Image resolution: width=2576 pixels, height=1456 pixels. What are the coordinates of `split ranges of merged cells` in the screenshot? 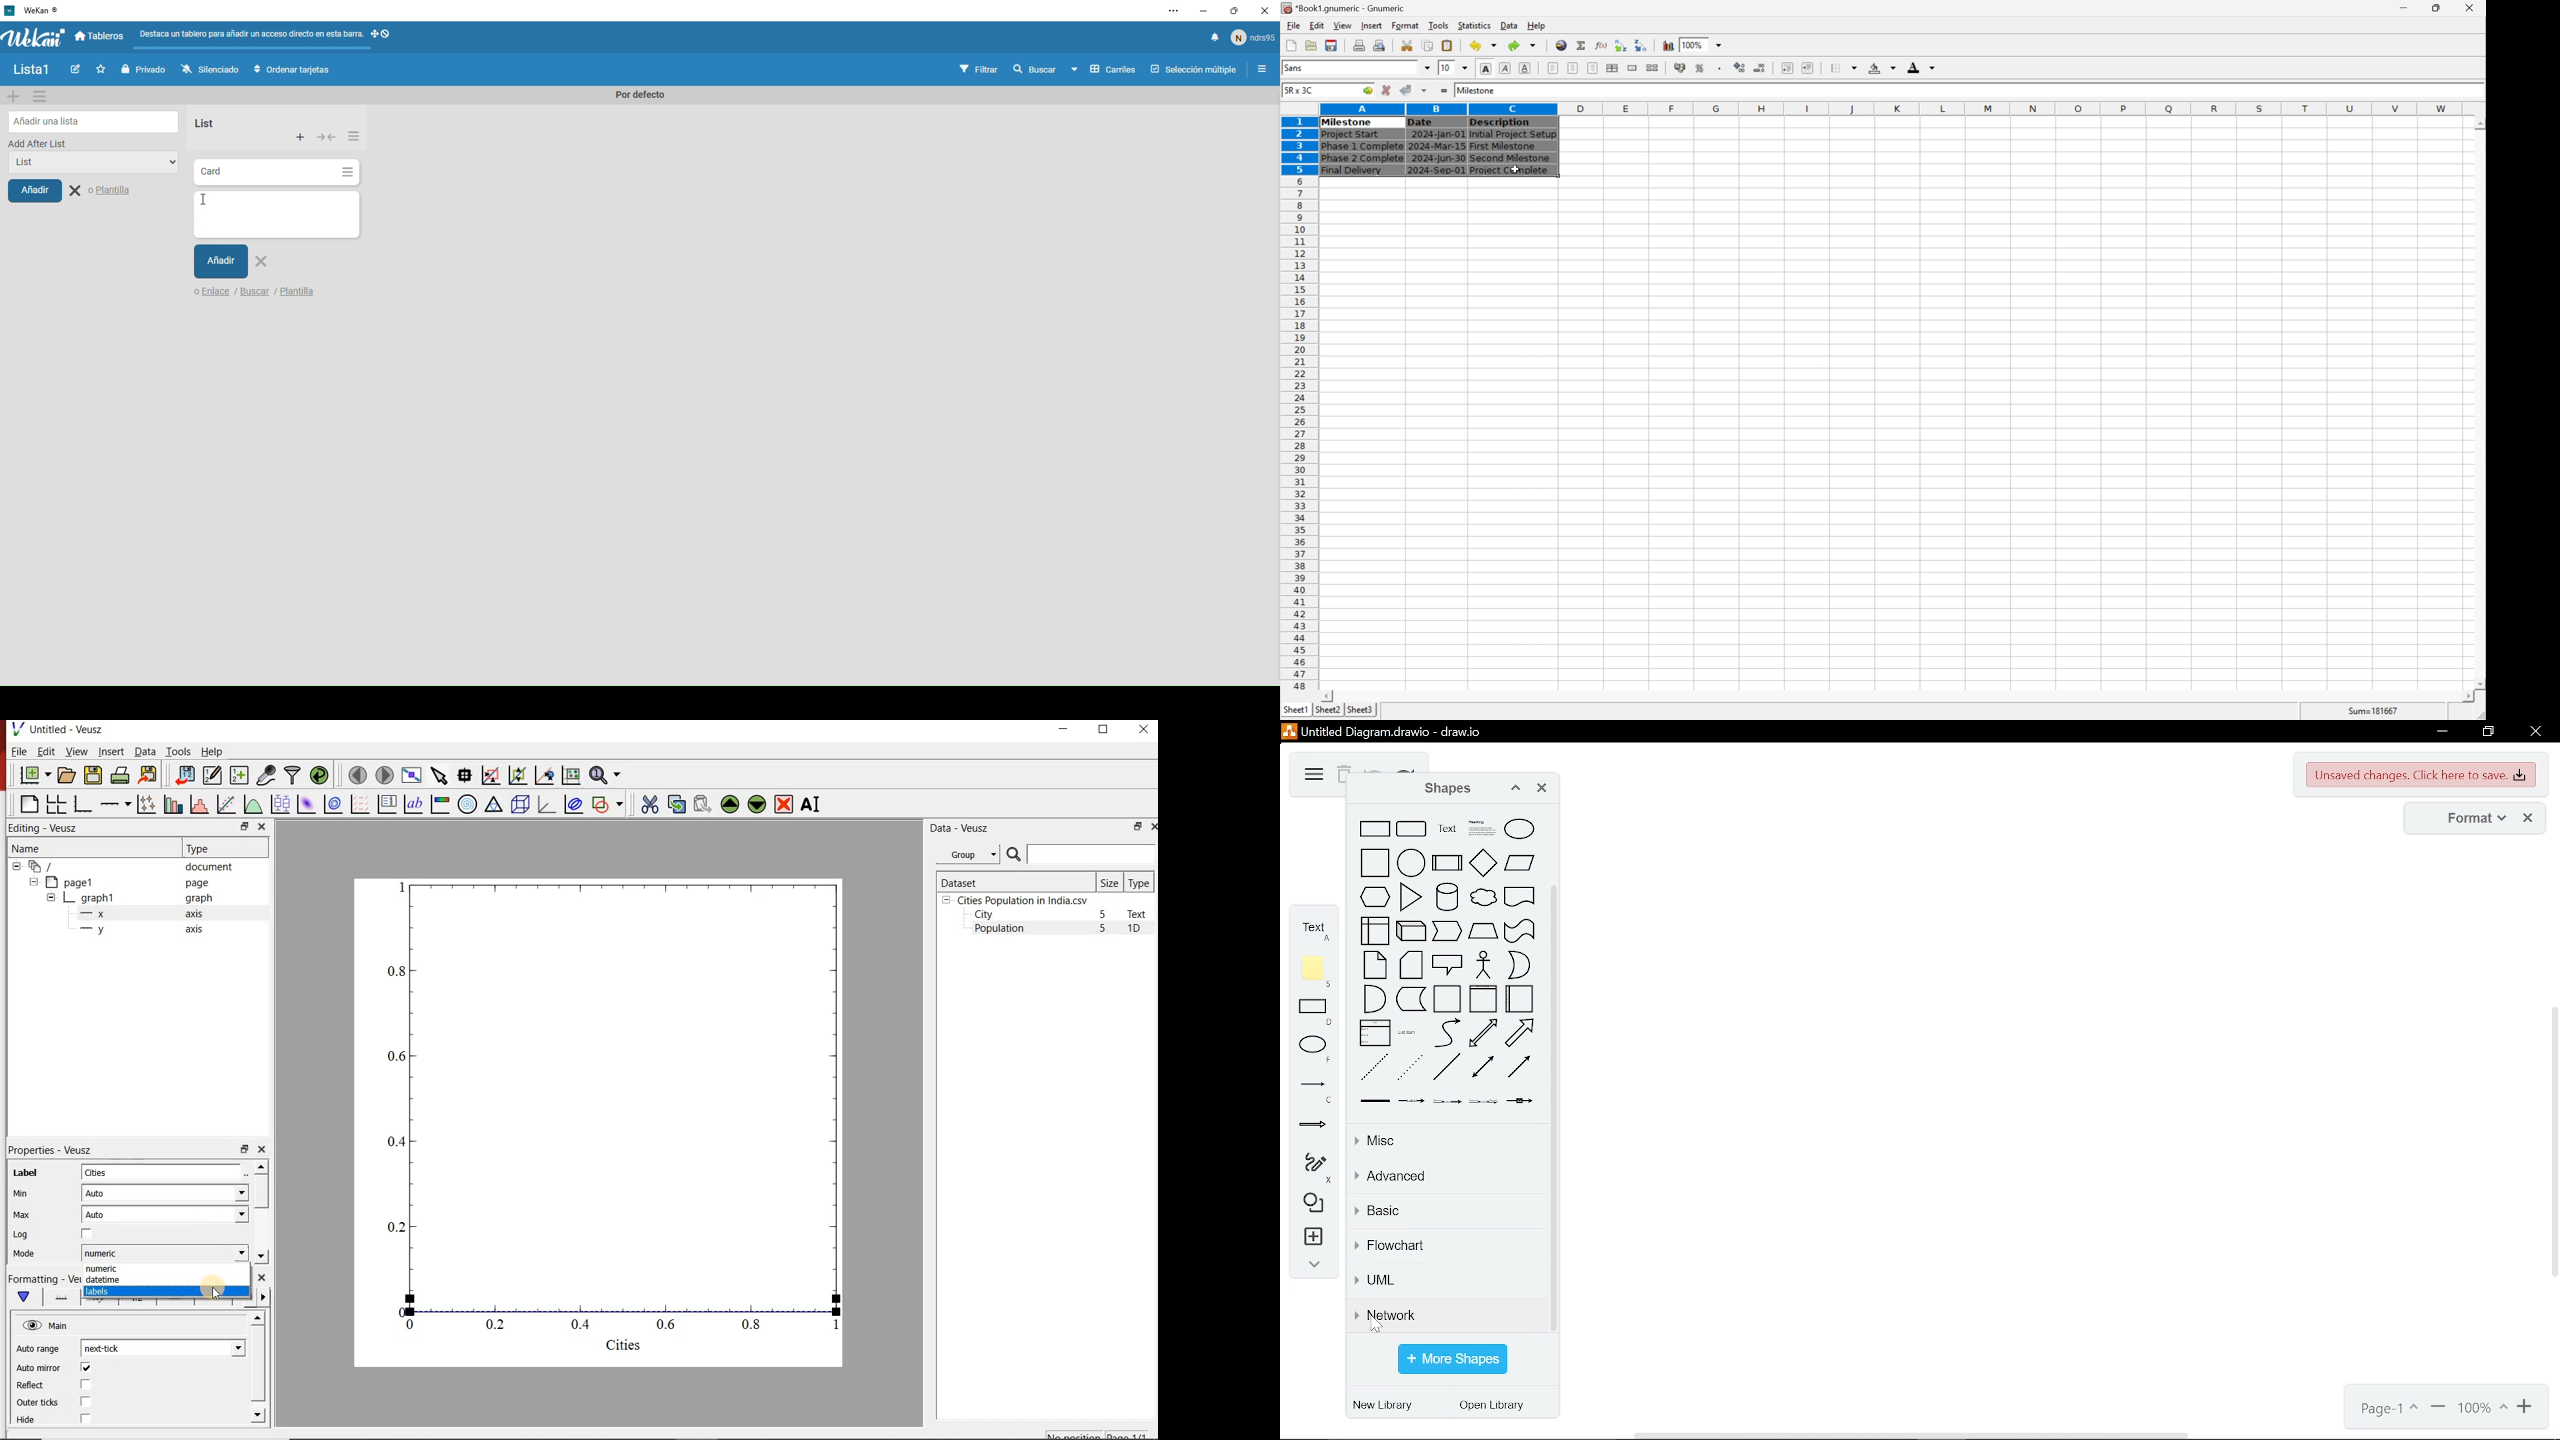 It's located at (1653, 67).